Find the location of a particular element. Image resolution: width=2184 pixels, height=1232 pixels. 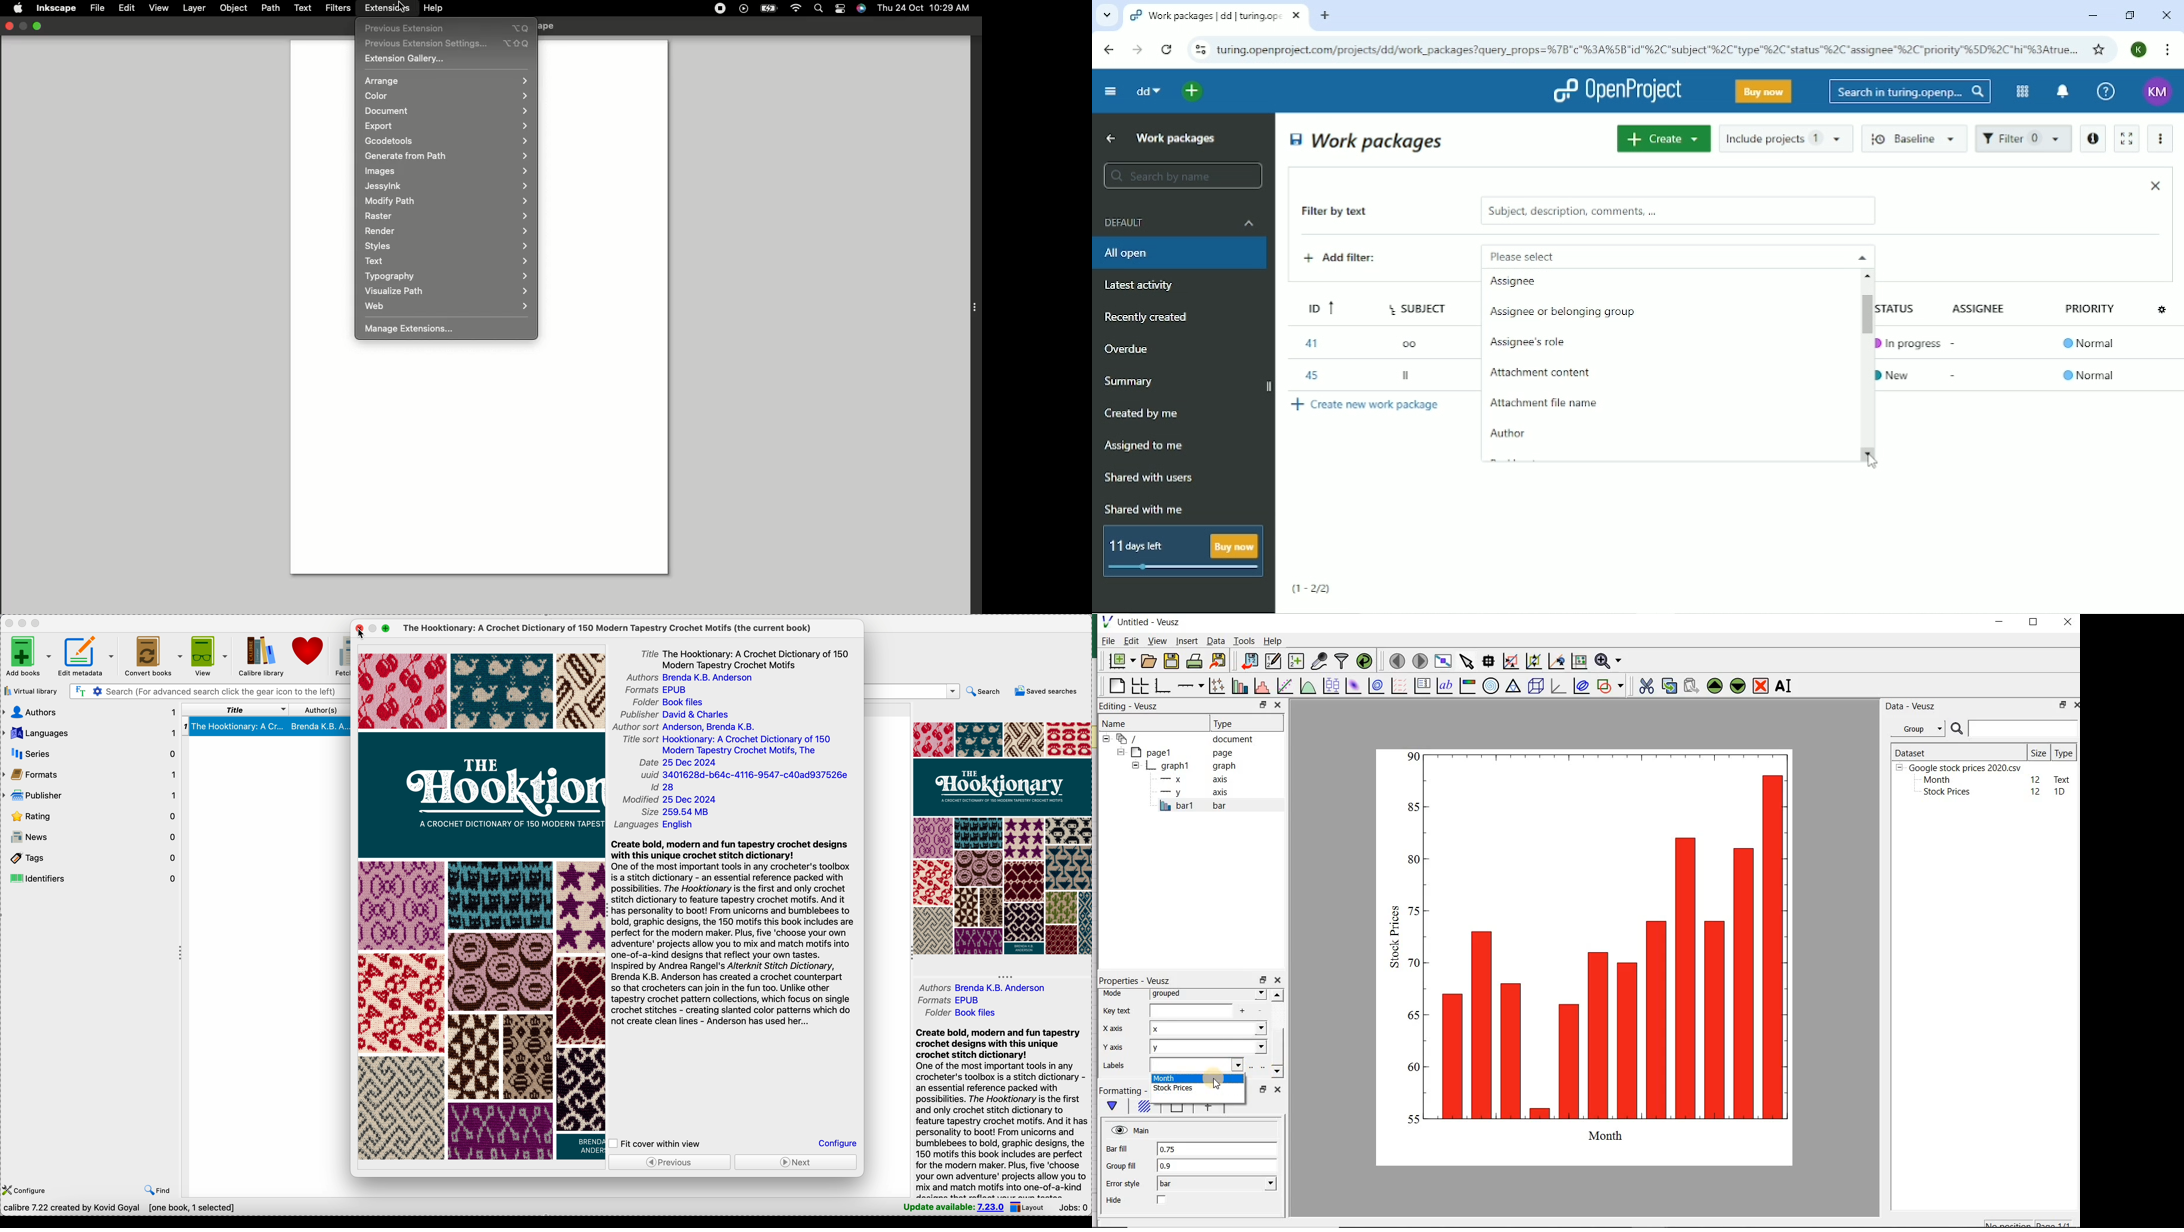

Text is located at coordinates (304, 8).